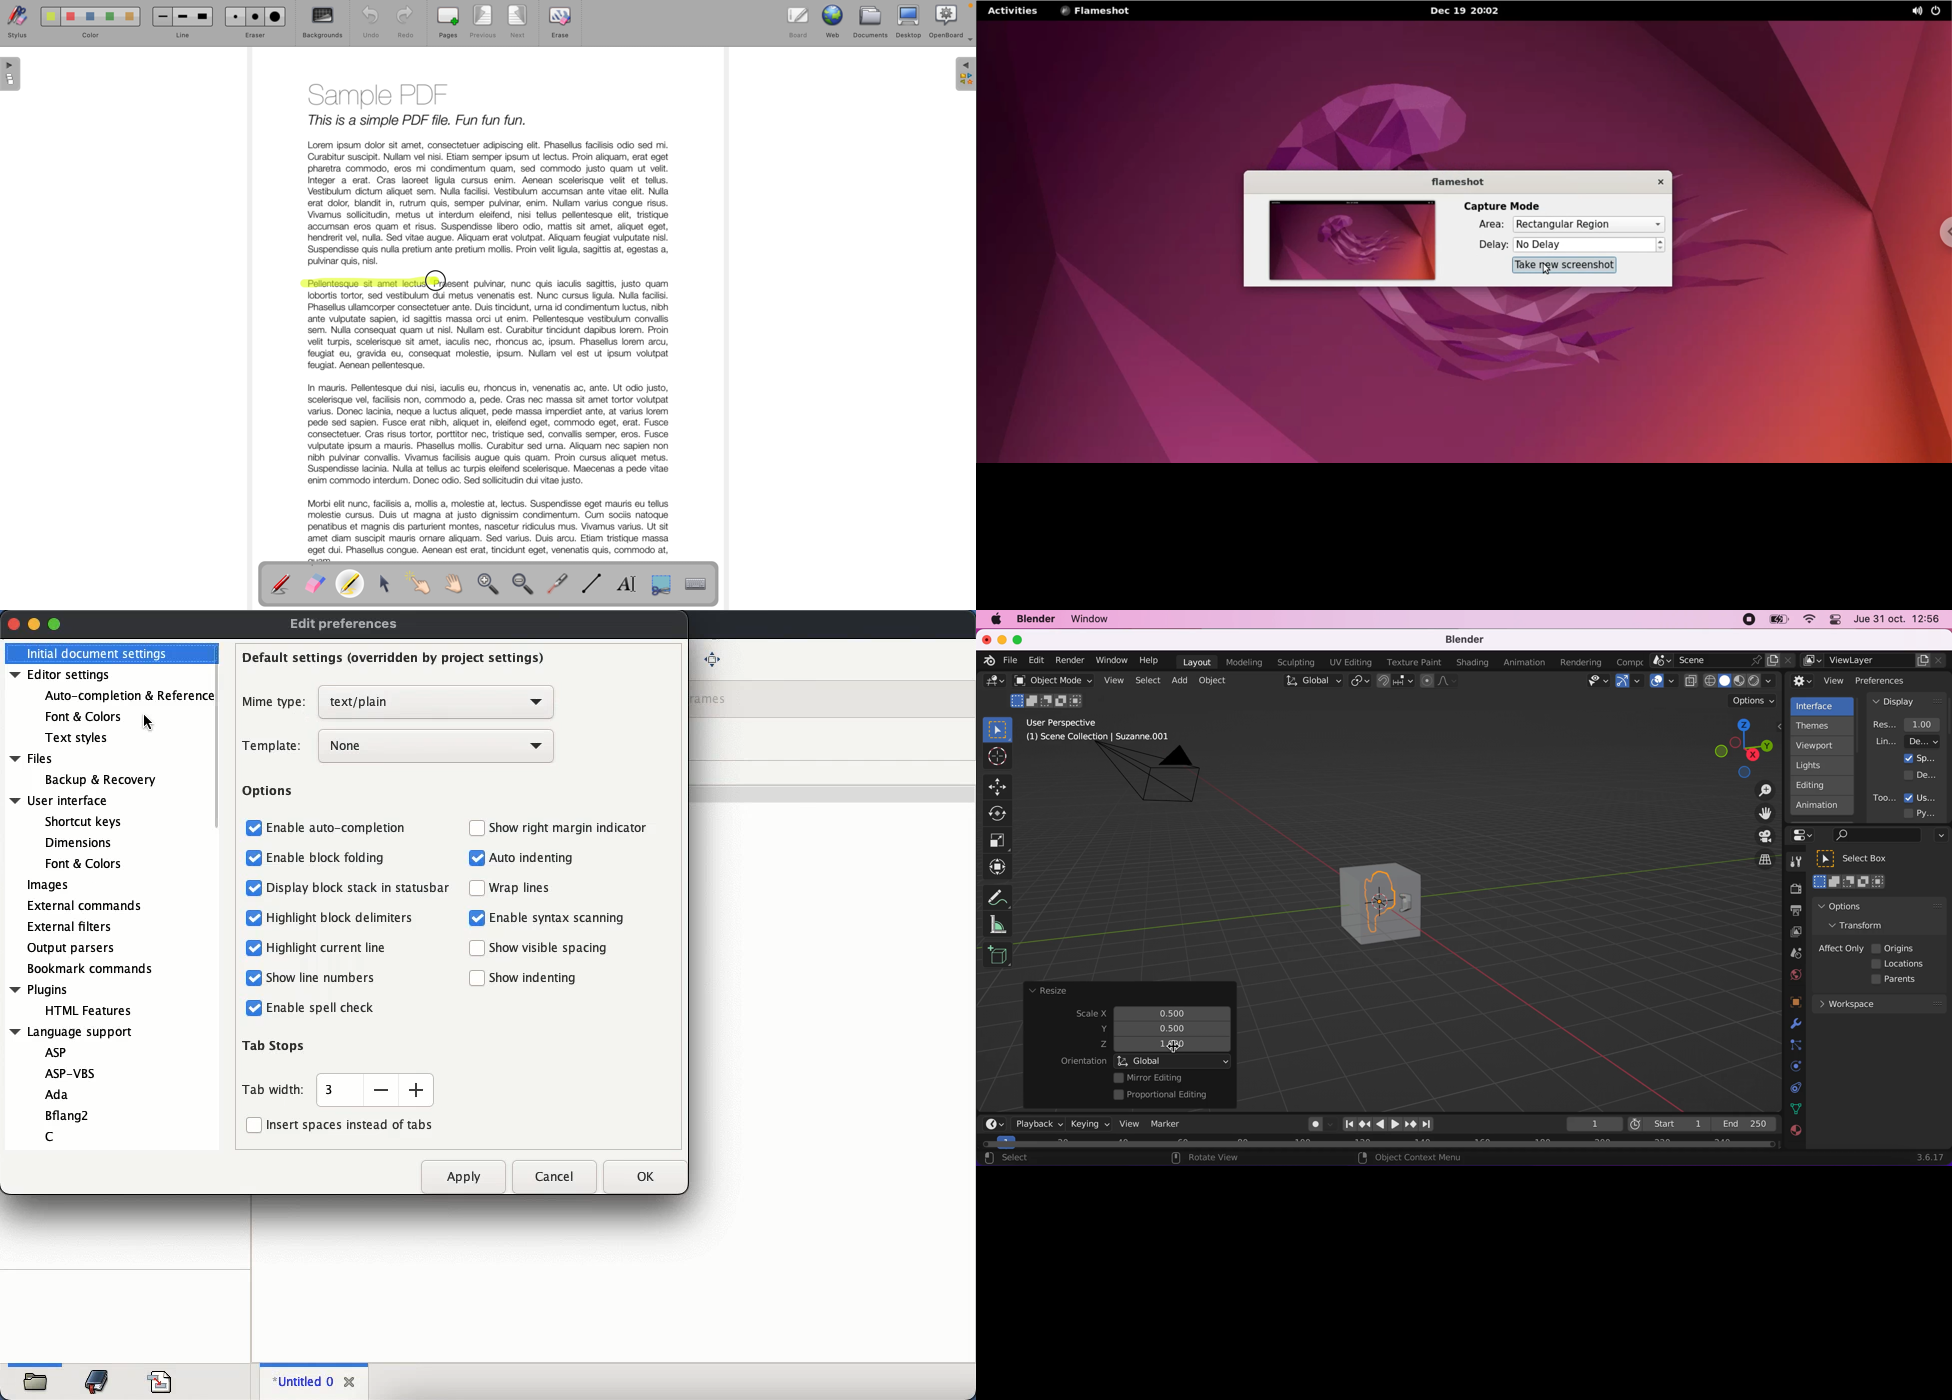 This screenshot has height=1400, width=1960. I want to click on highlight current line, so click(316, 948).